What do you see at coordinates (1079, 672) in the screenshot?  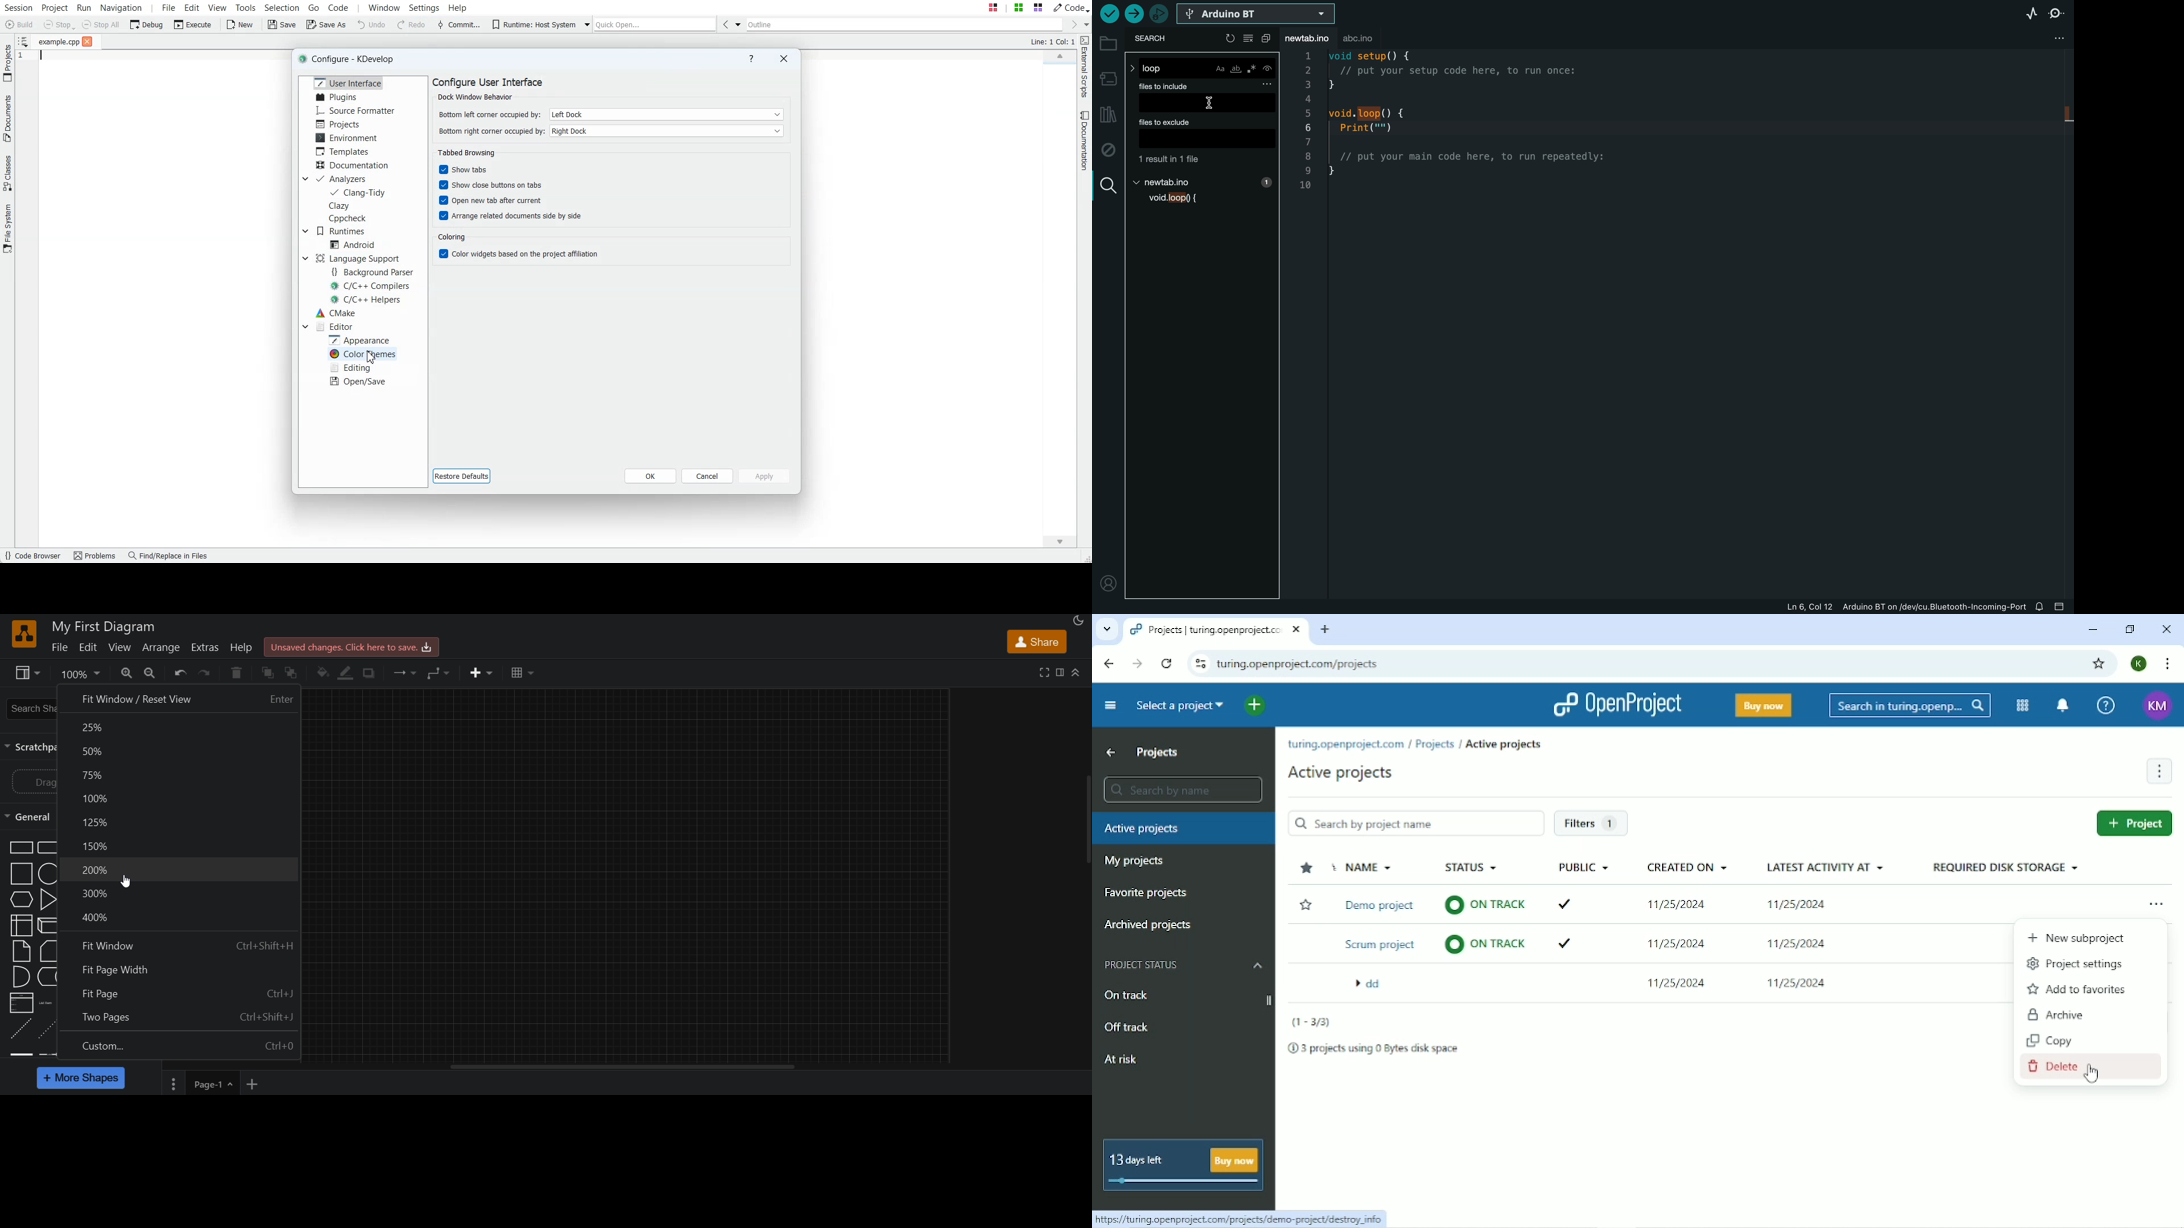 I see `collapse/expand` at bounding box center [1079, 672].